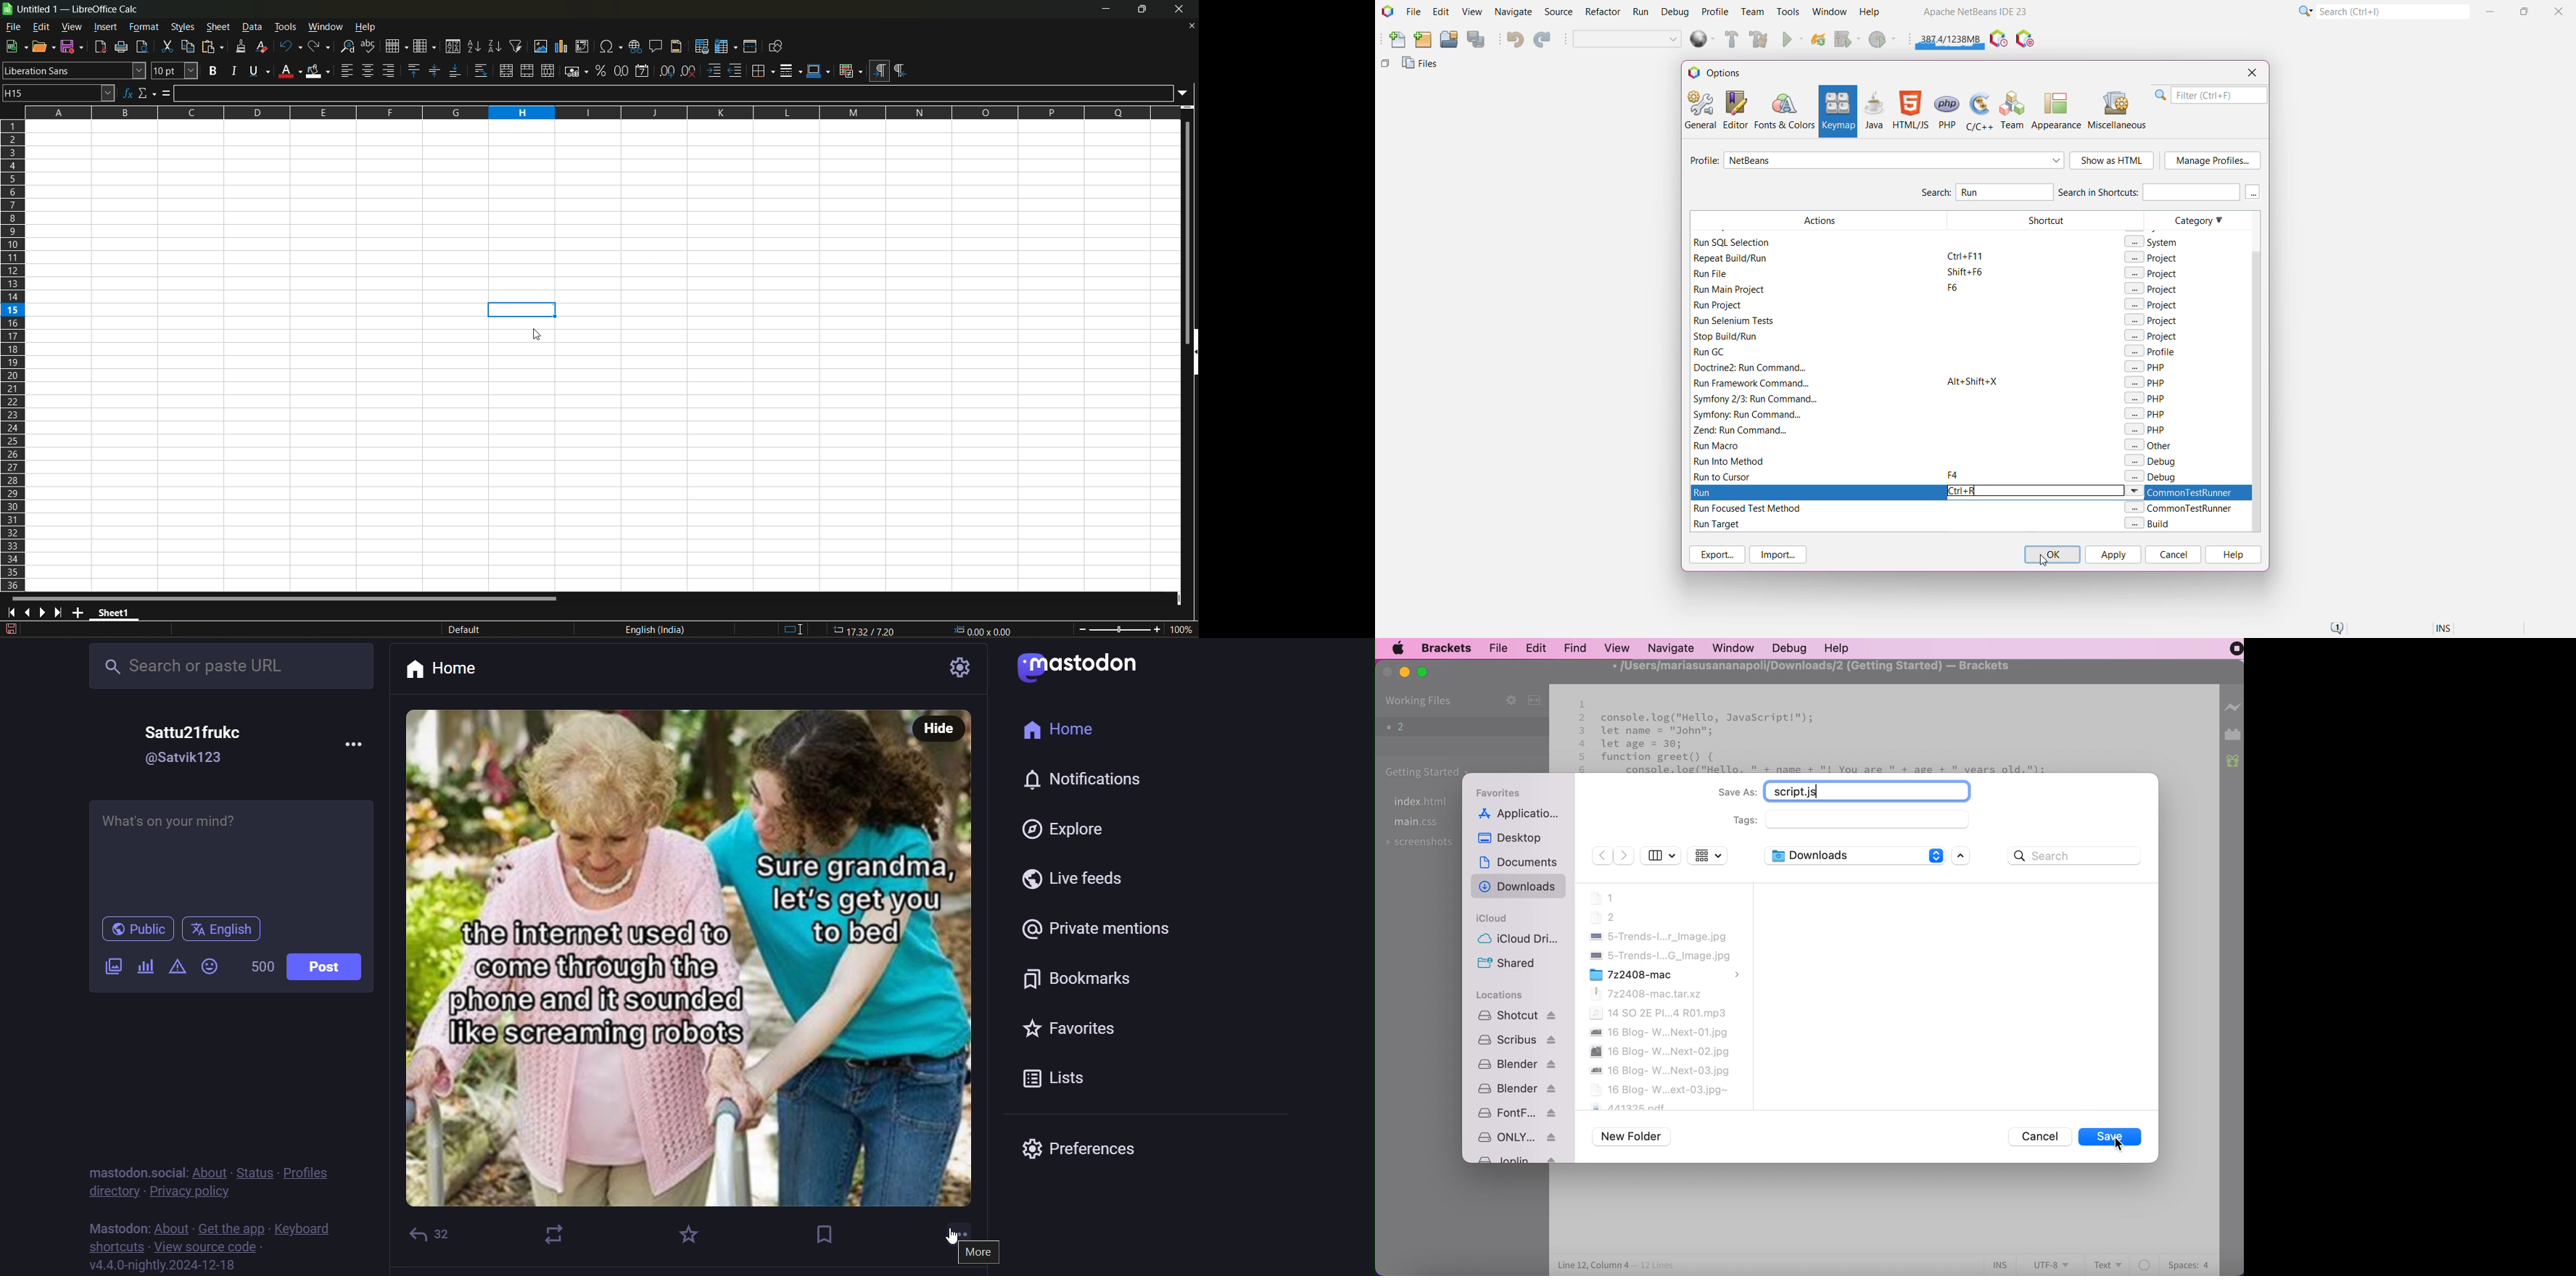 This screenshot has width=2576, height=1288. I want to click on live preview, so click(2233, 712).